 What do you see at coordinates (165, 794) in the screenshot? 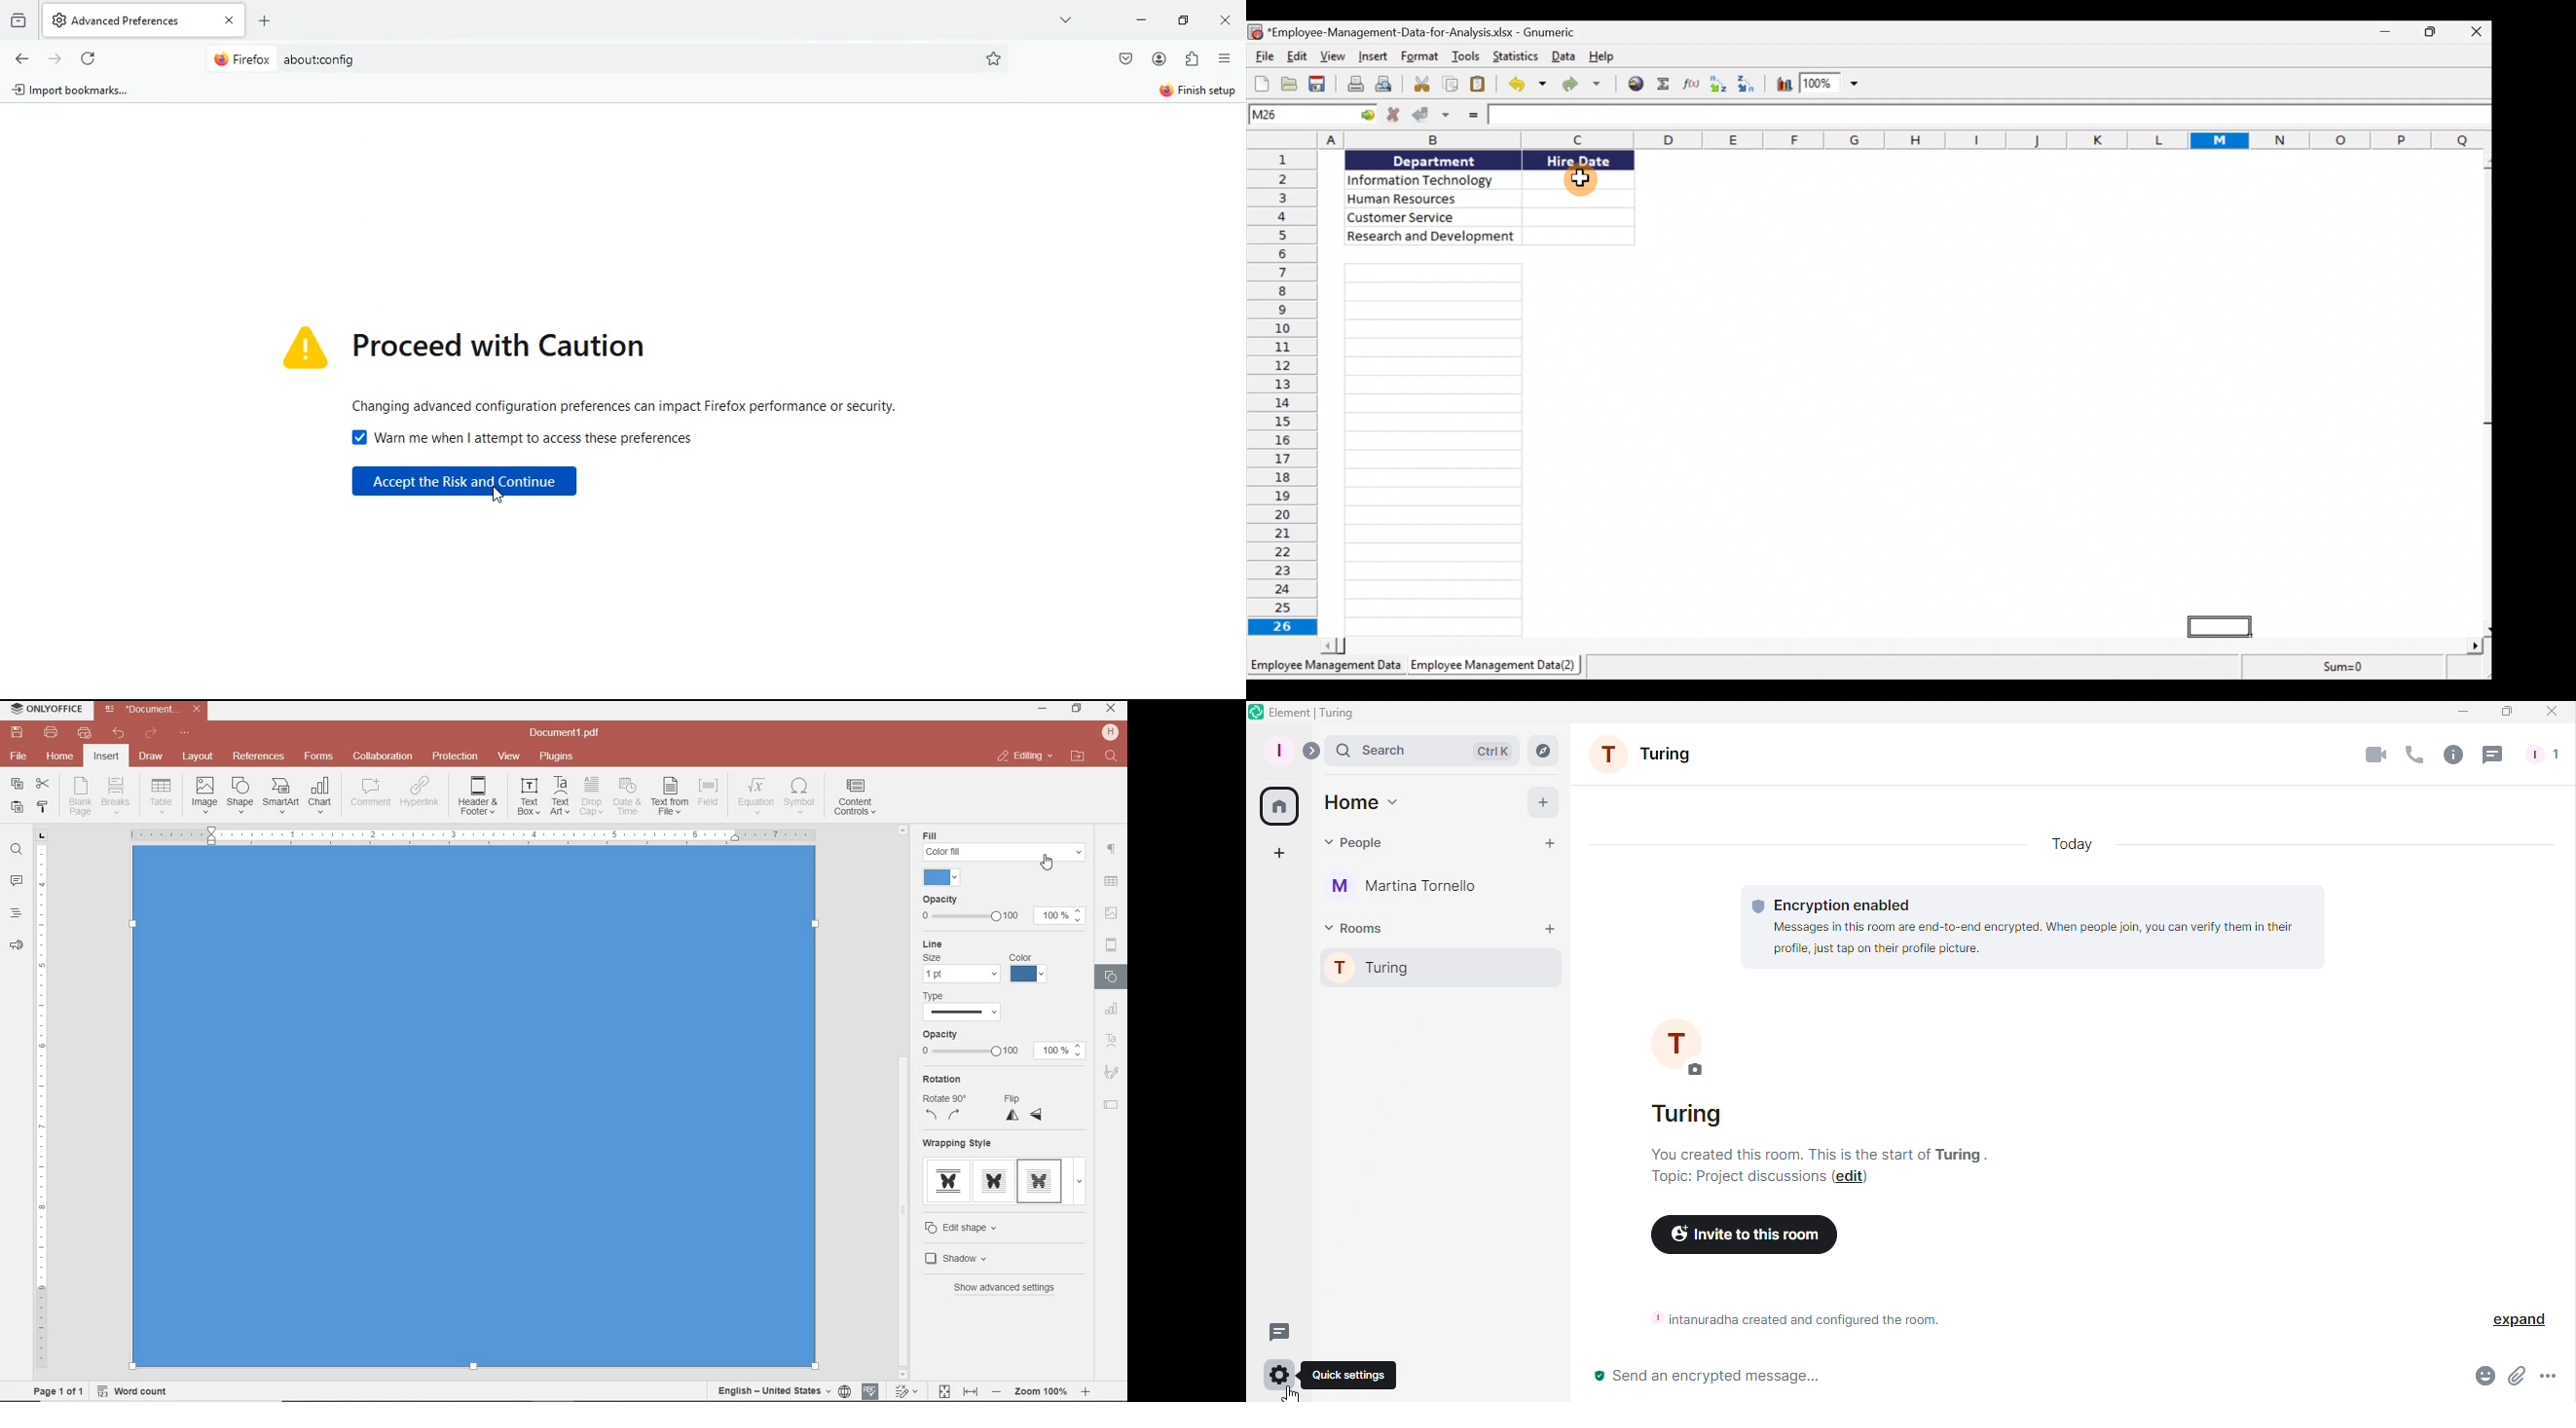
I see `insert drop down` at bounding box center [165, 794].